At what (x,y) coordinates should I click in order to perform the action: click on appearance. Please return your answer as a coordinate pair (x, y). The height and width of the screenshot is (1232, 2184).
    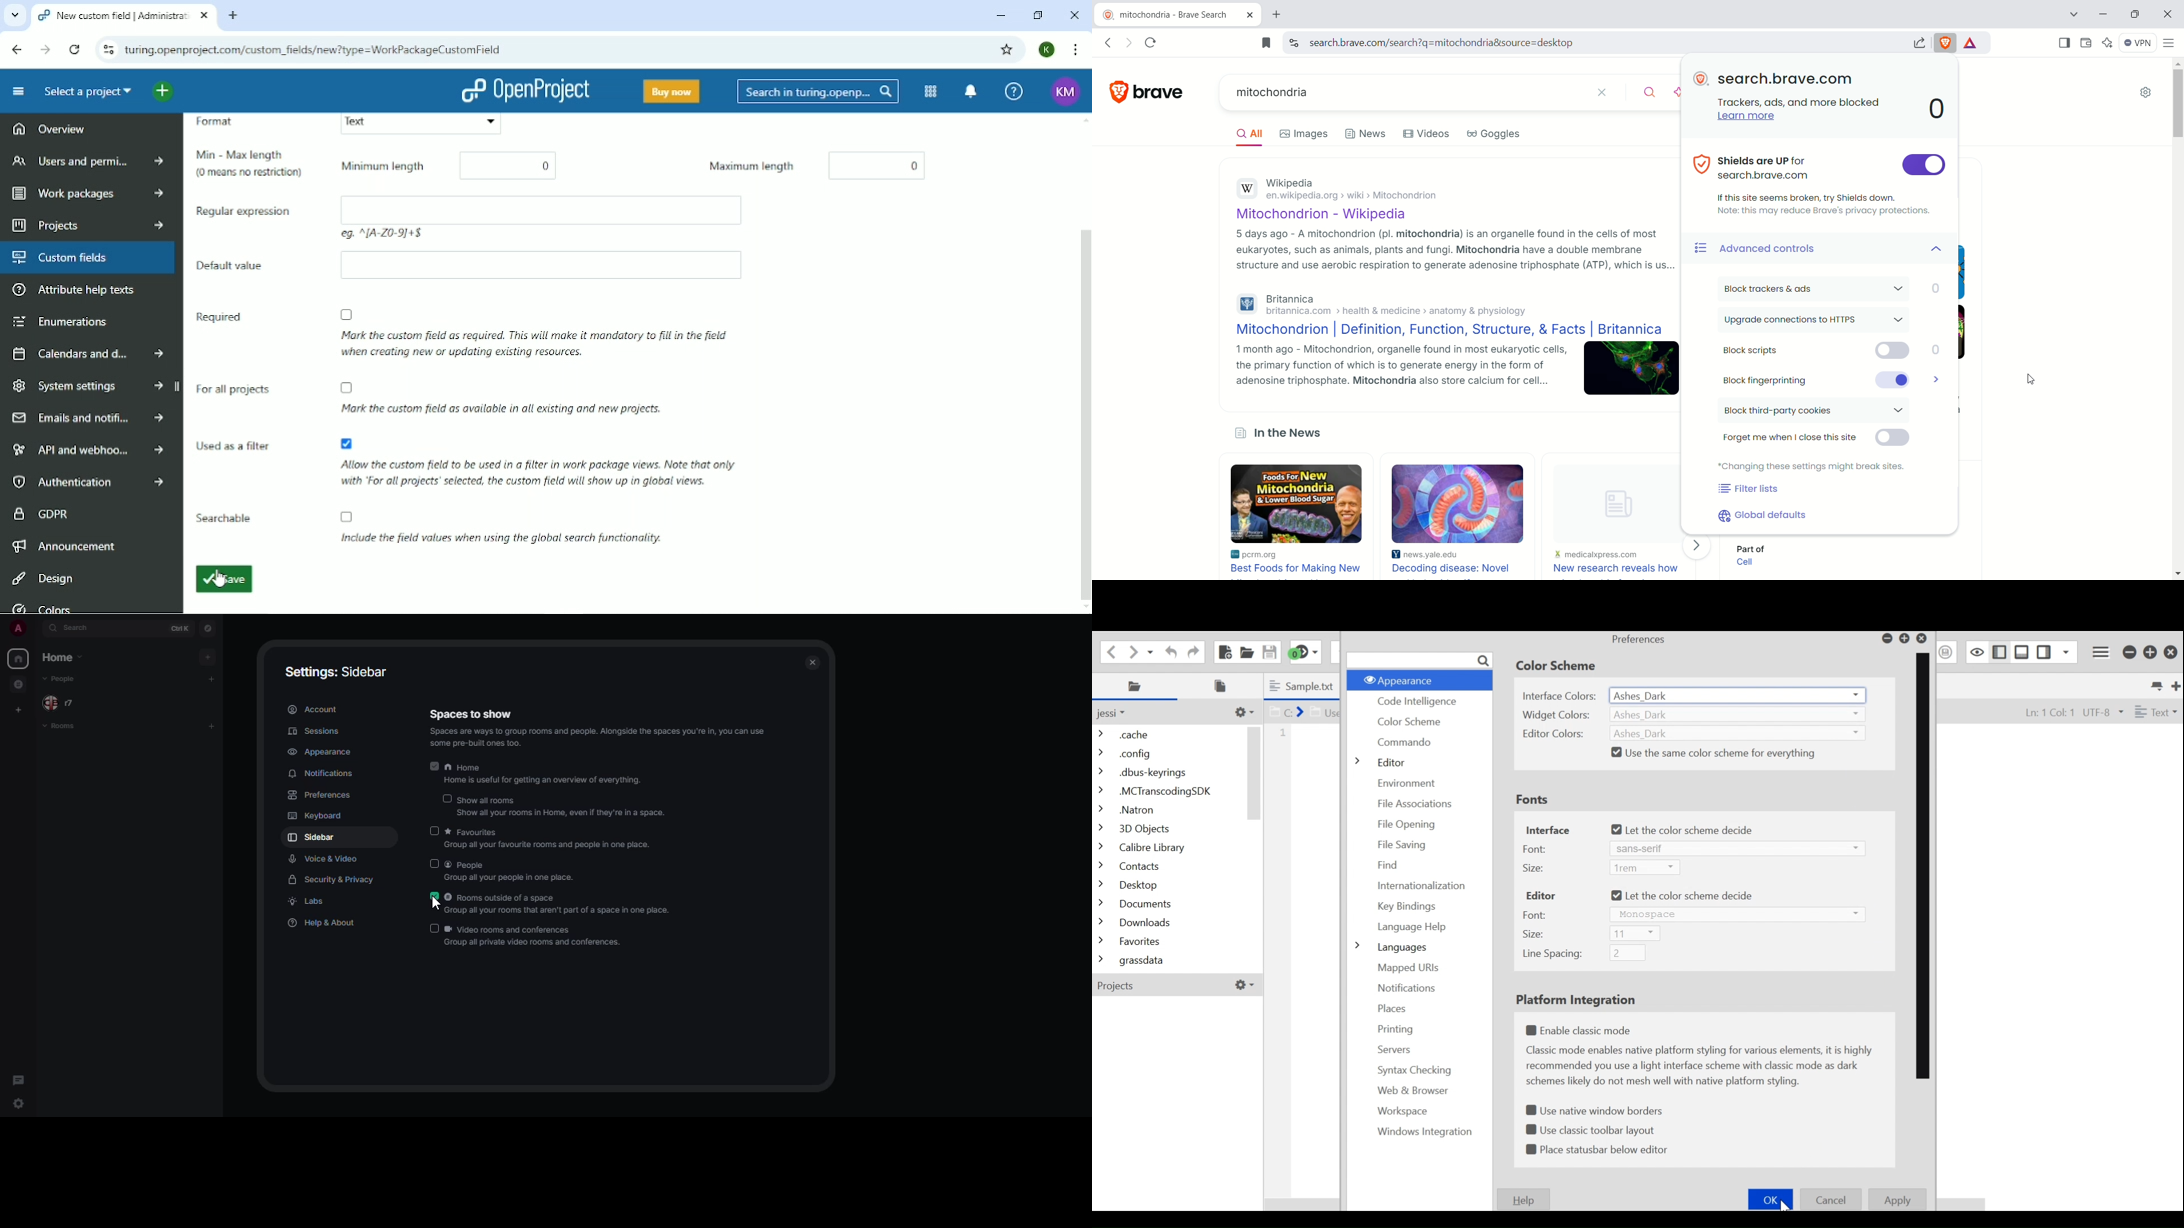
    Looking at the image, I should click on (321, 752).